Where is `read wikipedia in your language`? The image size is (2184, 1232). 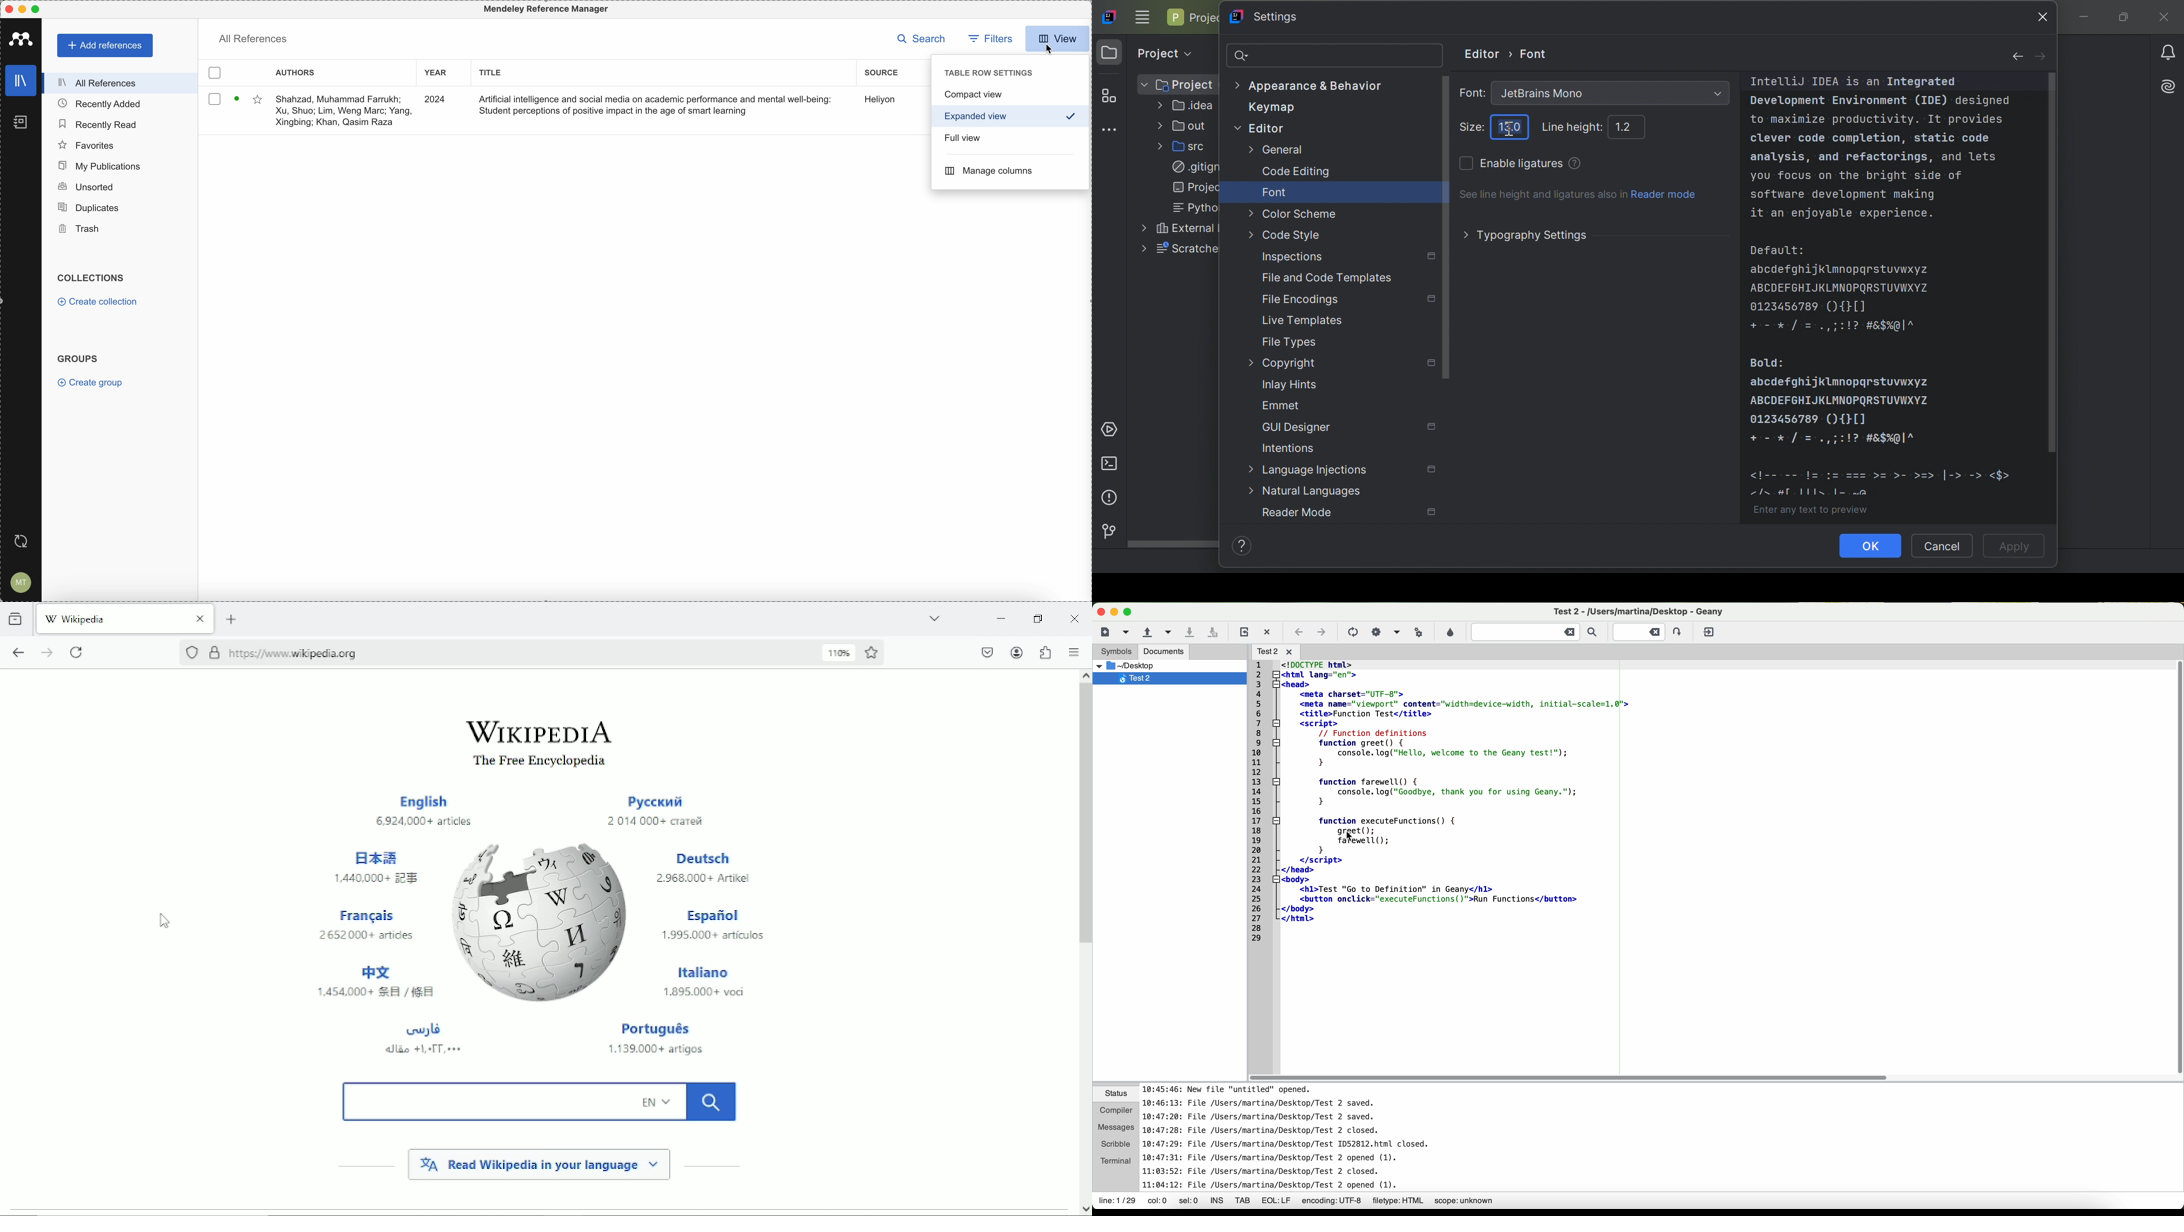
read wikipedia in your language is located at coordinates (538, 1165).